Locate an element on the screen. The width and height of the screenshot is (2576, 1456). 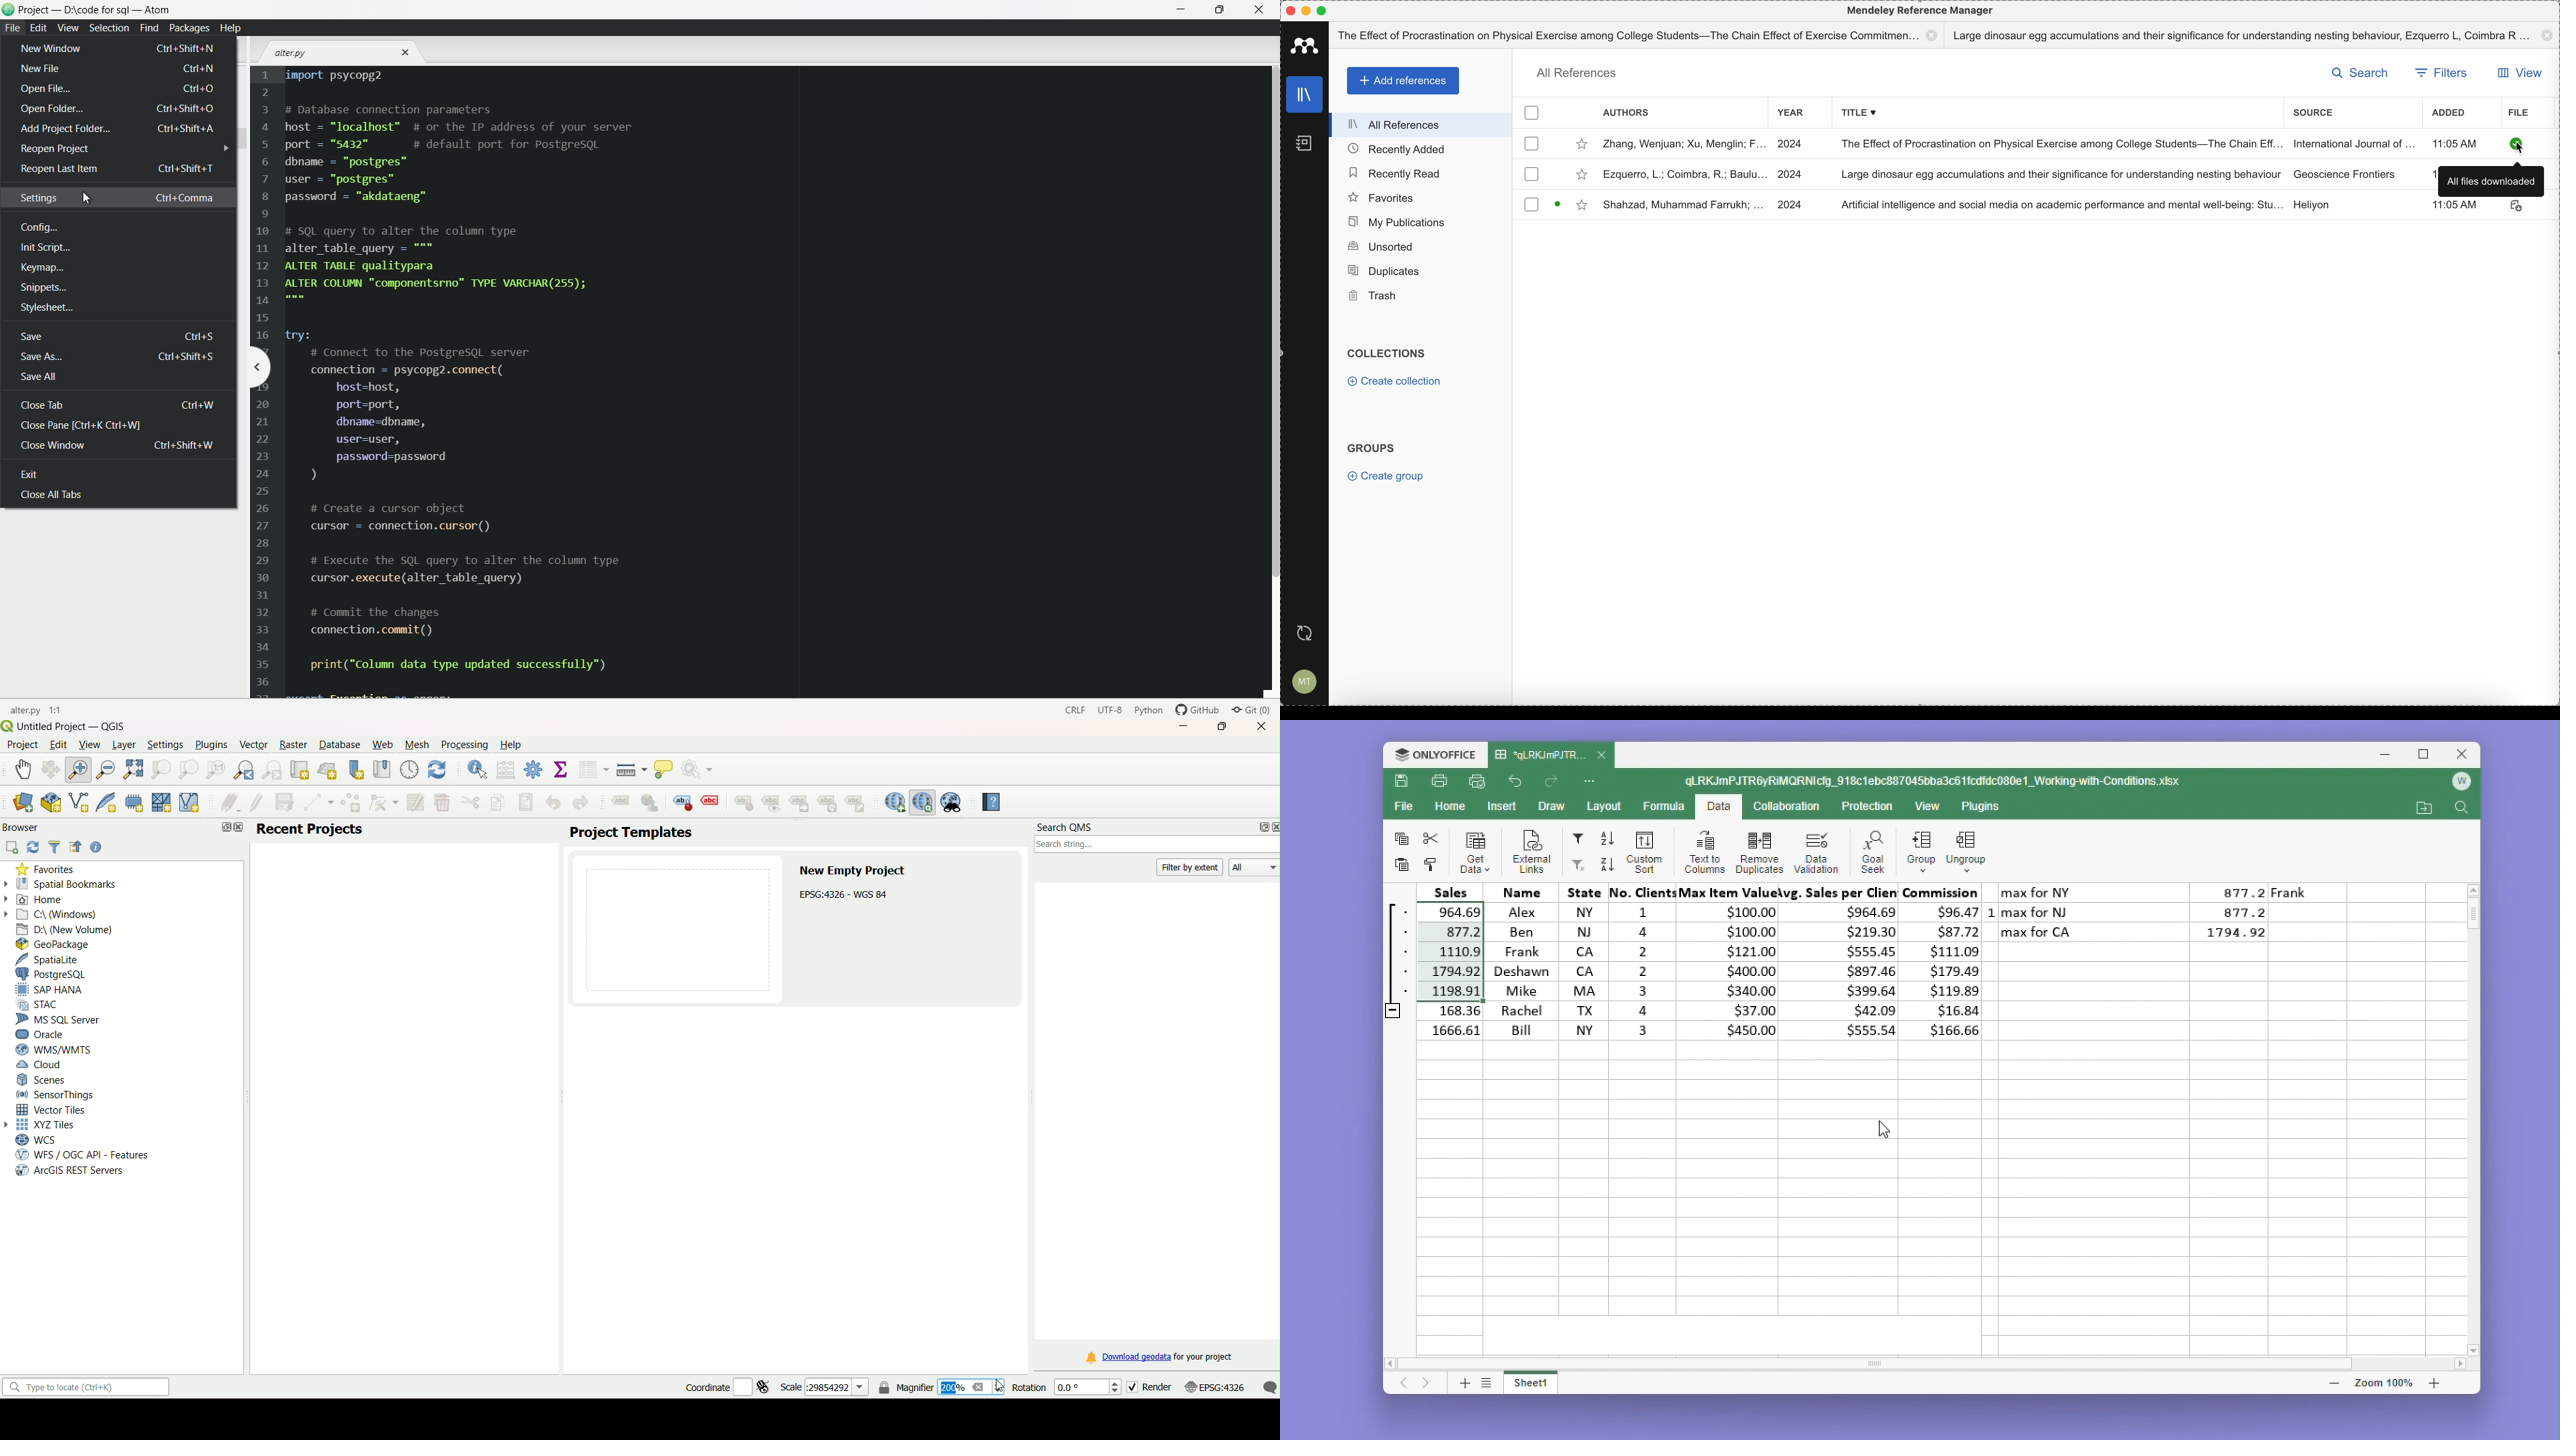
alter.py file is located at coordinates (291, 53).